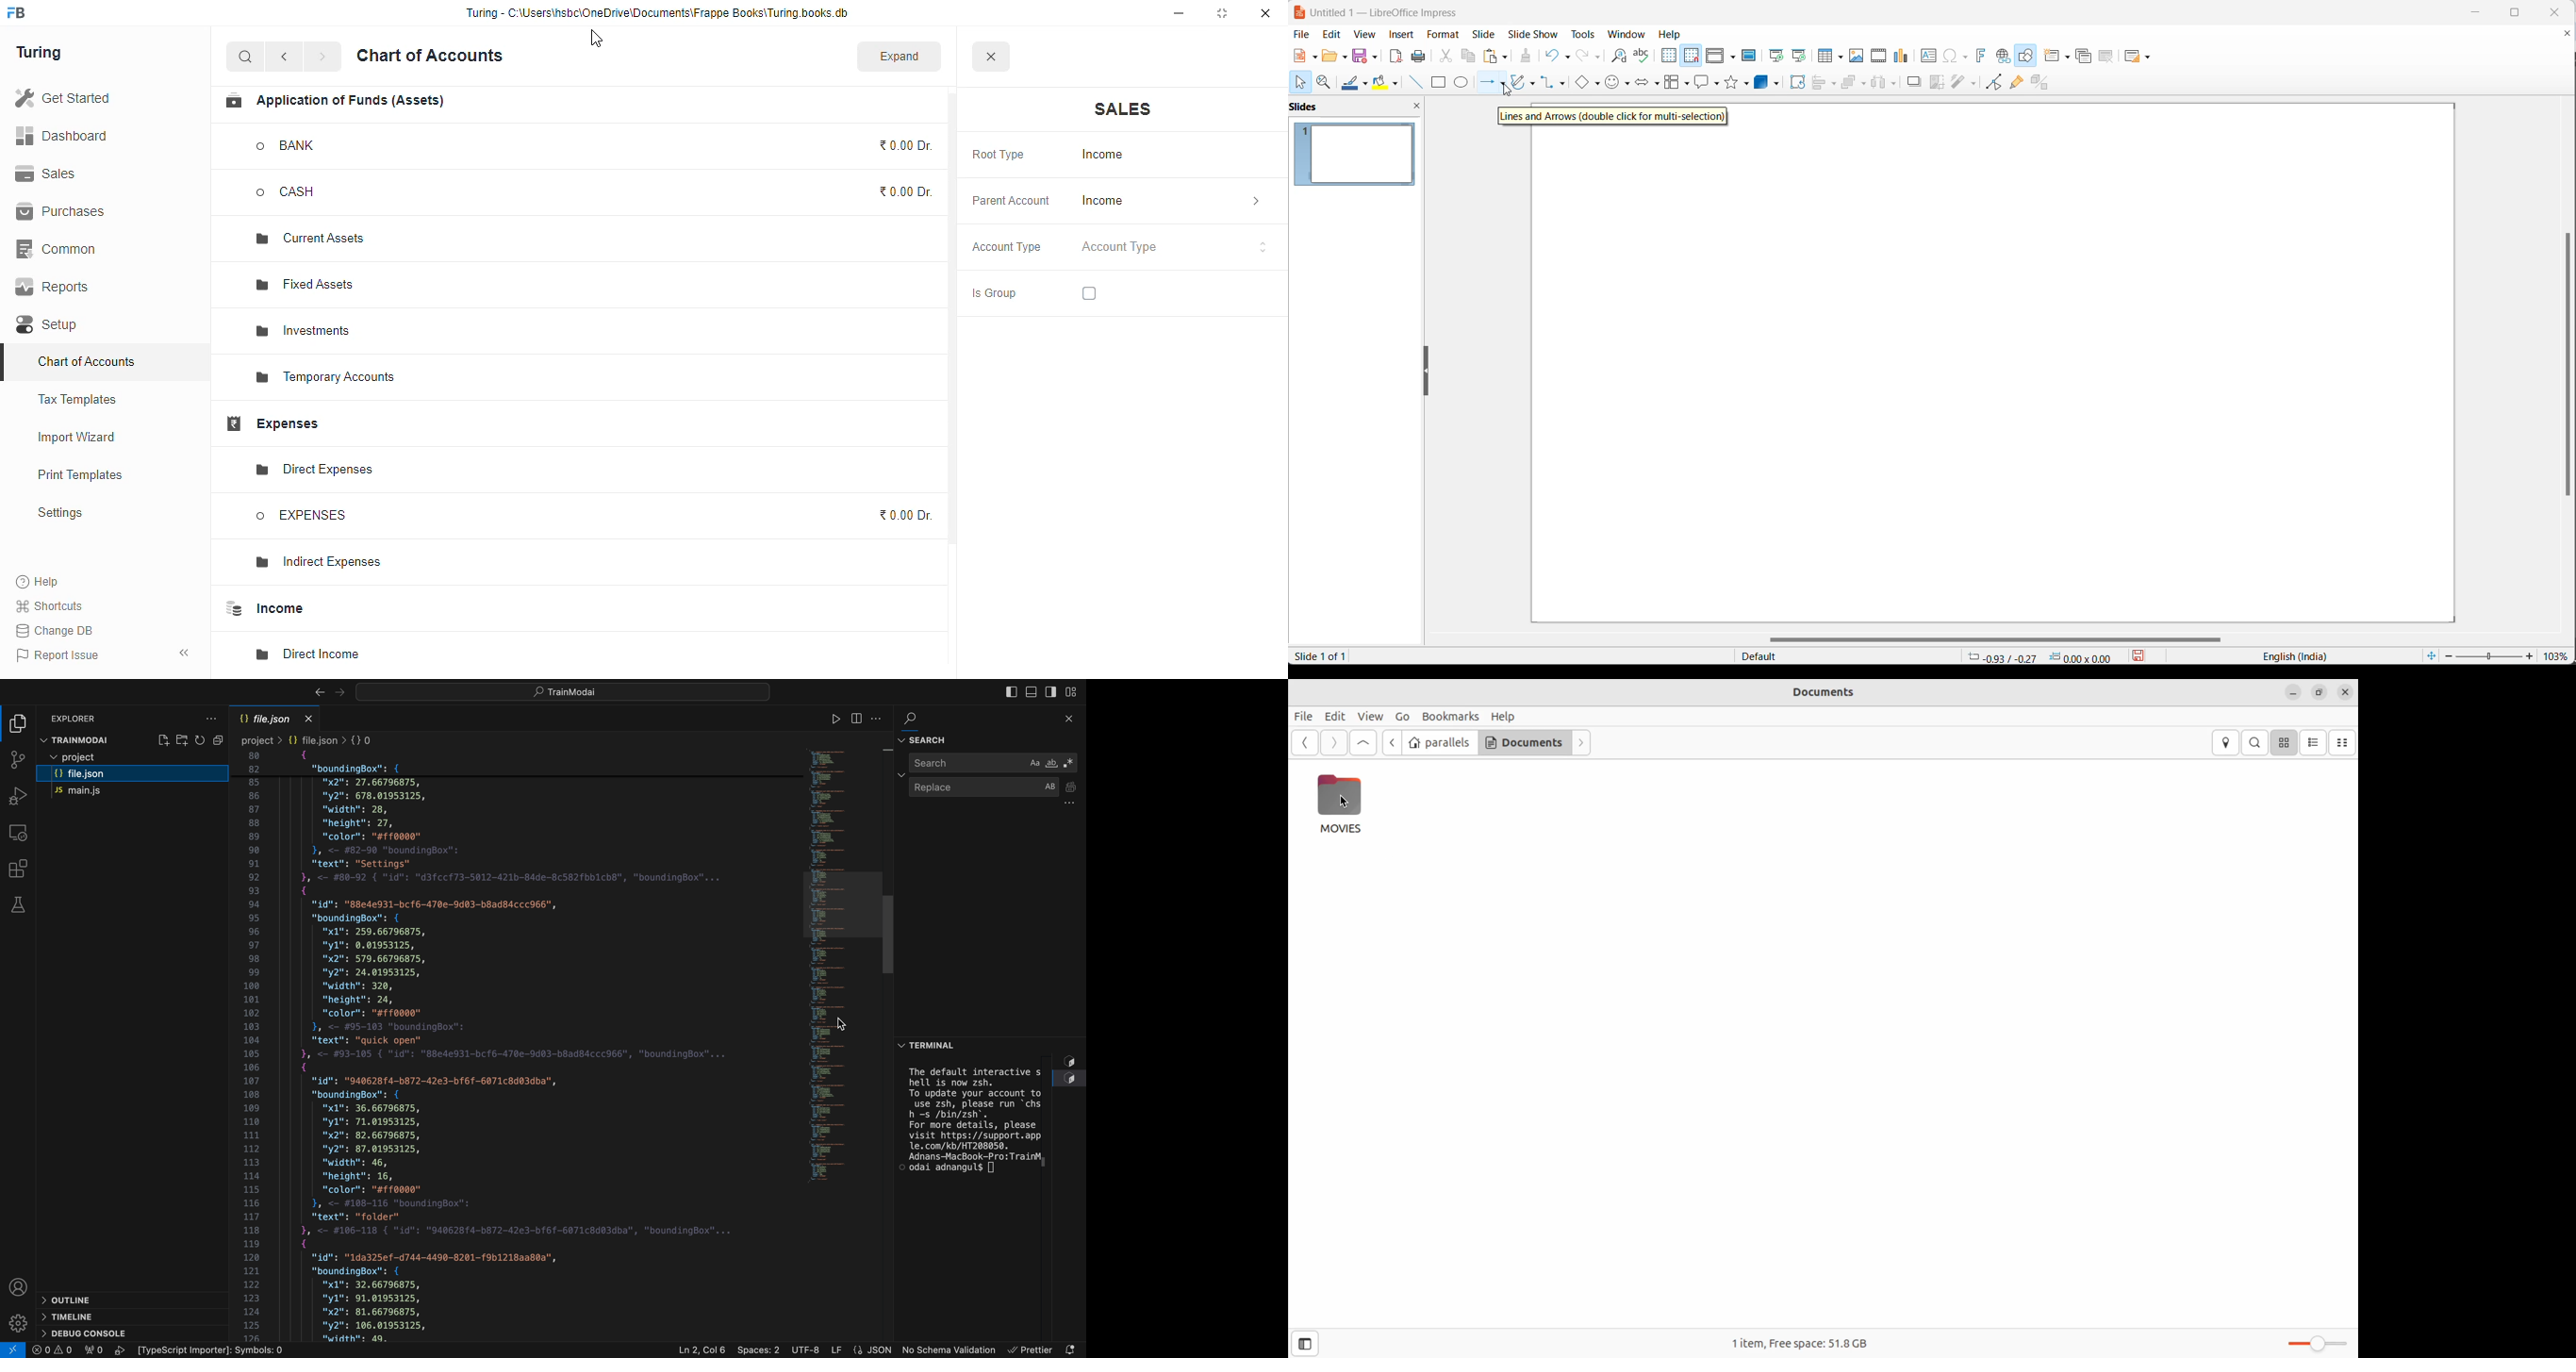 The width and height of the screenshot is (2576, 1372). Describe the element at coordinates (200, 740) in the screenshot. I see `restart` at that location.